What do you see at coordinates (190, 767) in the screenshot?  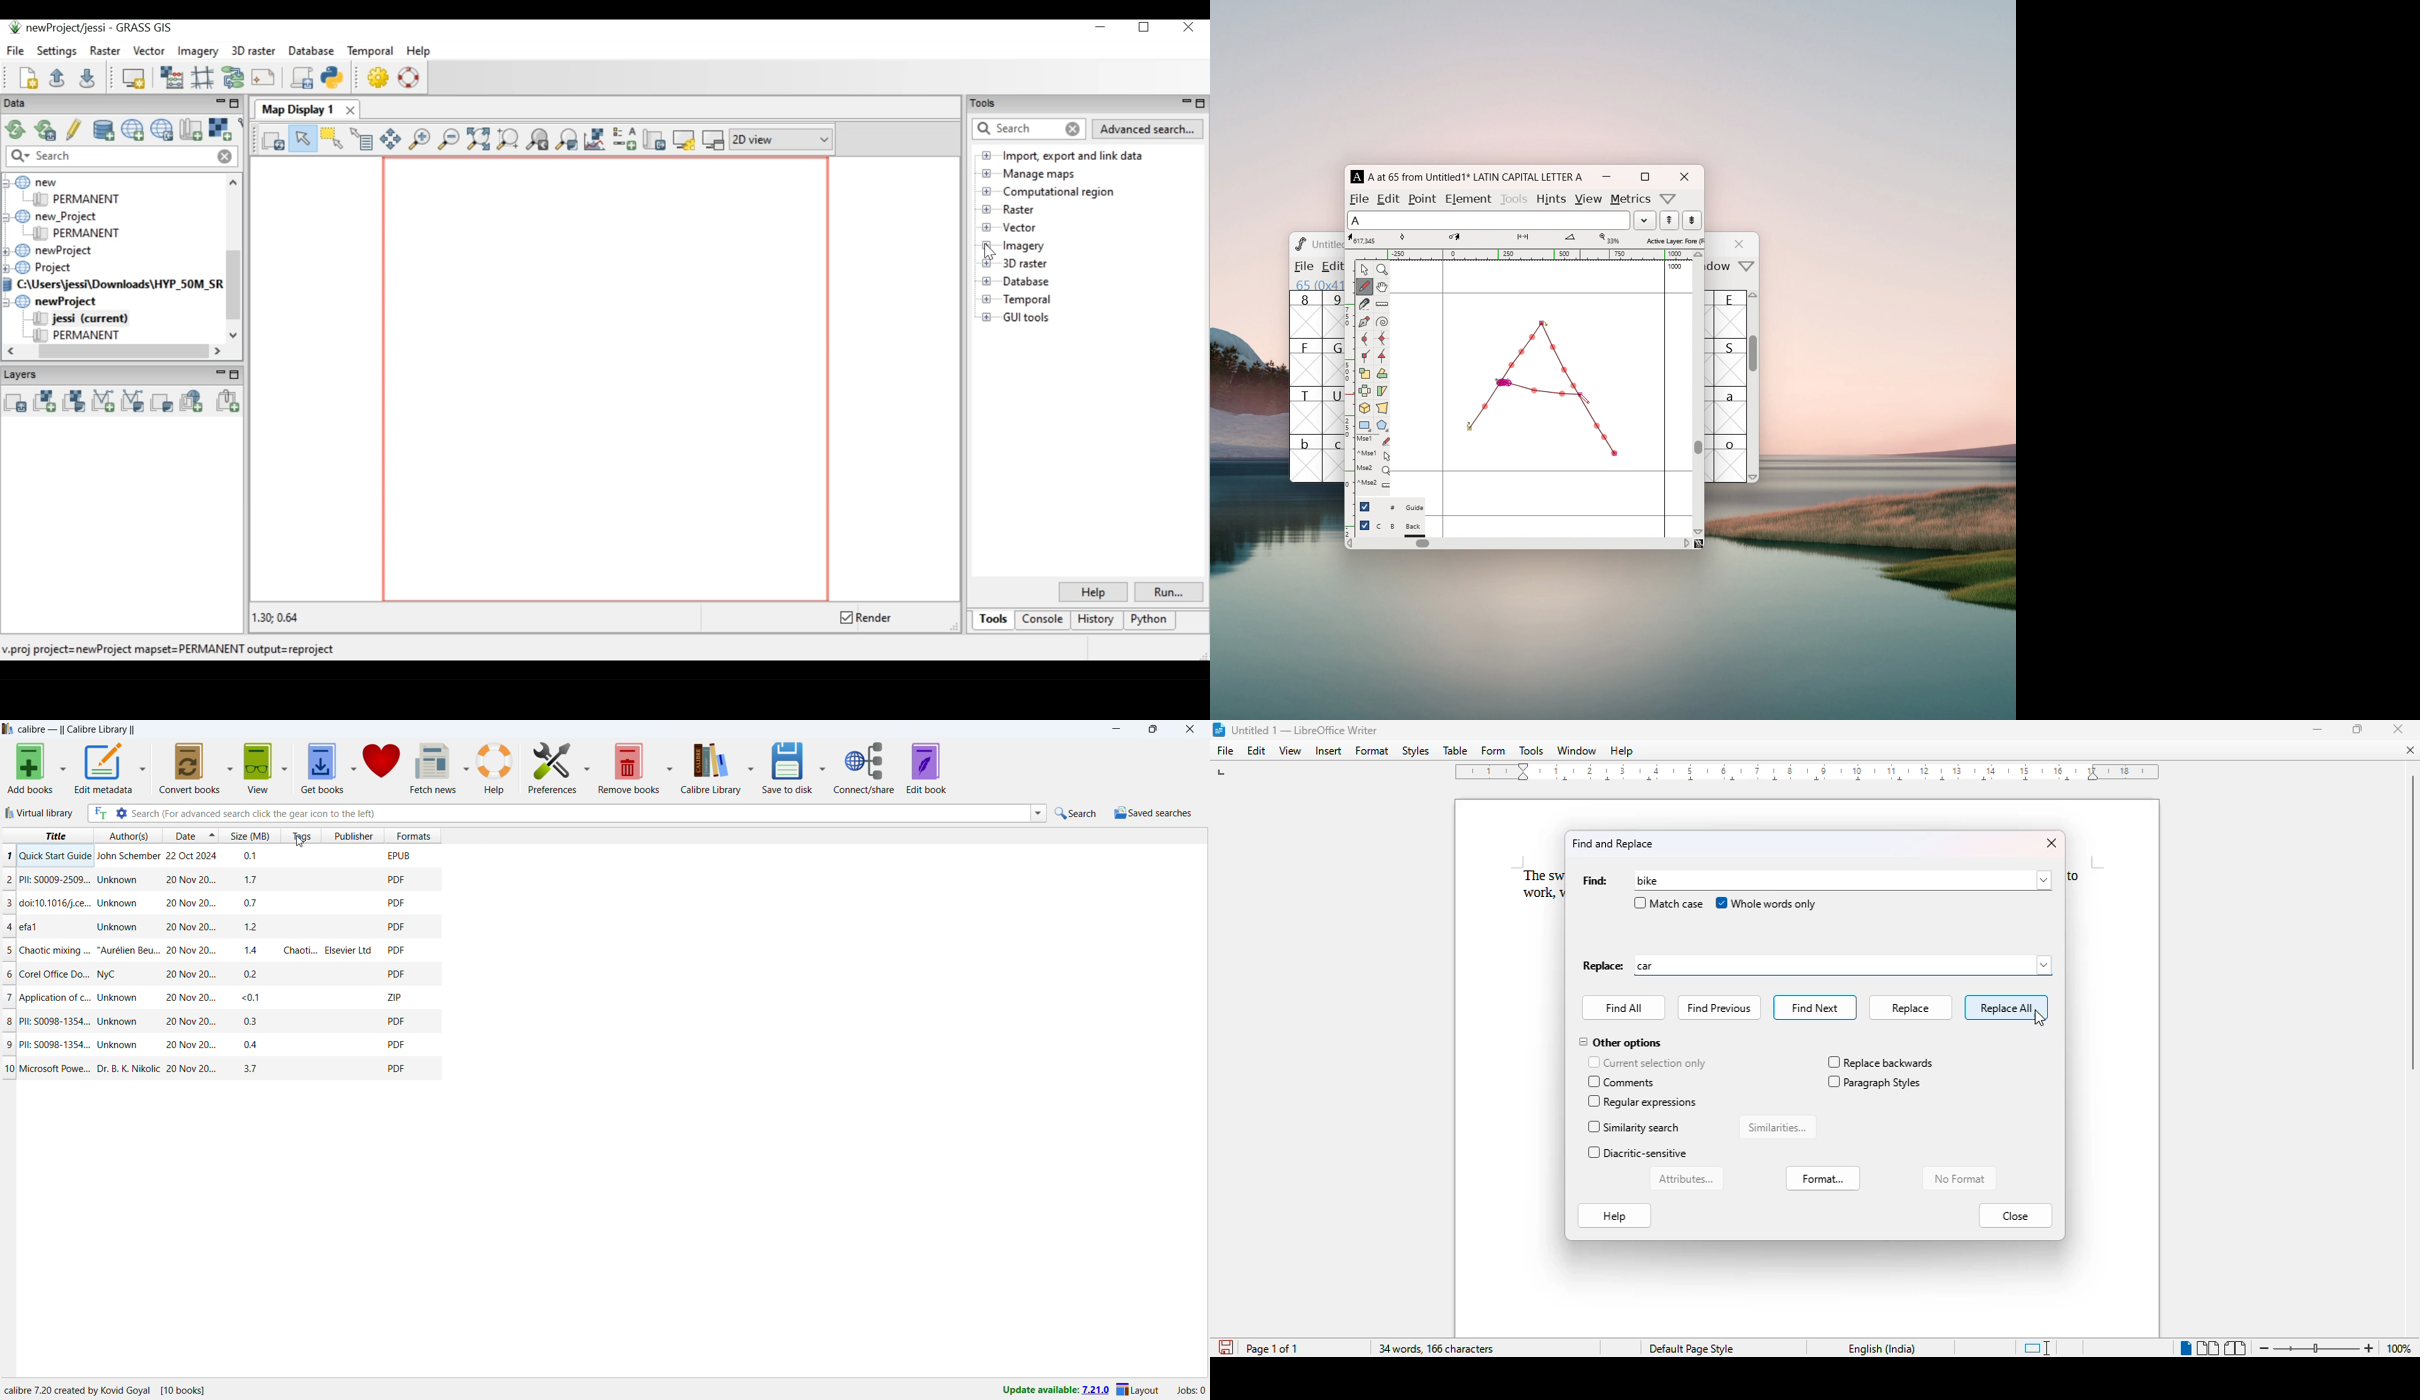 I see `` at bounding box center [190, 767].